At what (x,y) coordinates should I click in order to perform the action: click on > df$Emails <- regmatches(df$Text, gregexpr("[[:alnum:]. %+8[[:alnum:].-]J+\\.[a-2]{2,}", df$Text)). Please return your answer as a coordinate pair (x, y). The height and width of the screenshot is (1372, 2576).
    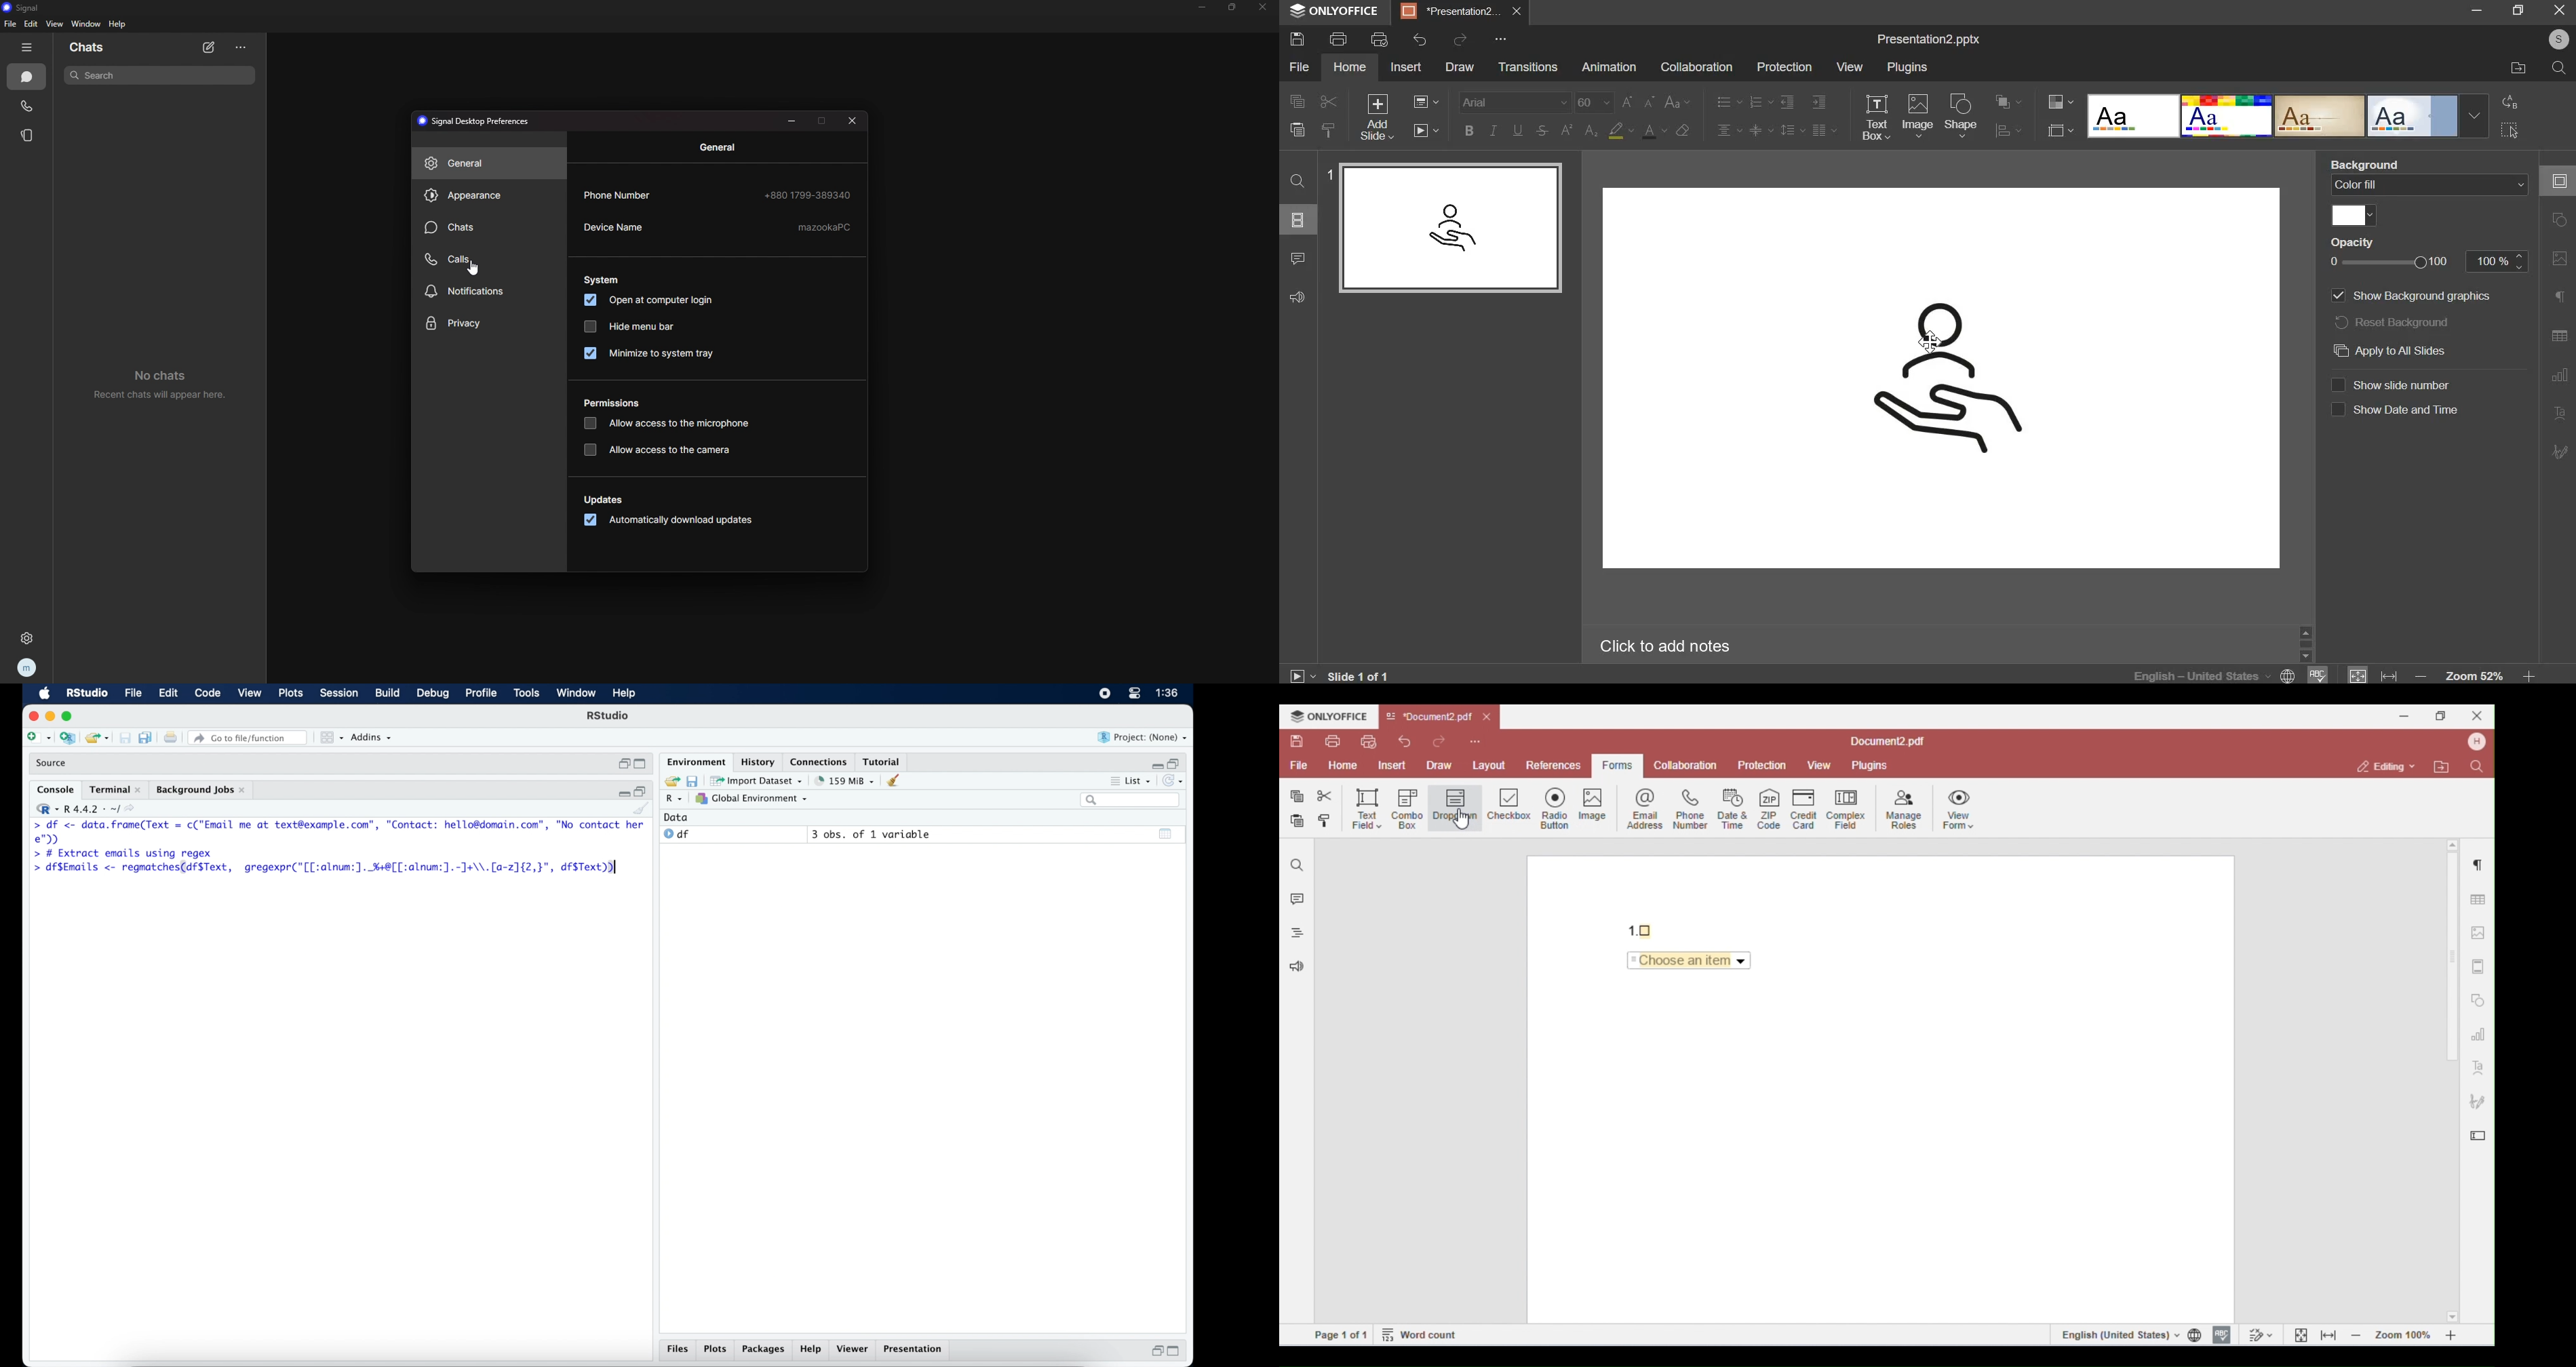
    Looking at the image, I should click on (331, 868).